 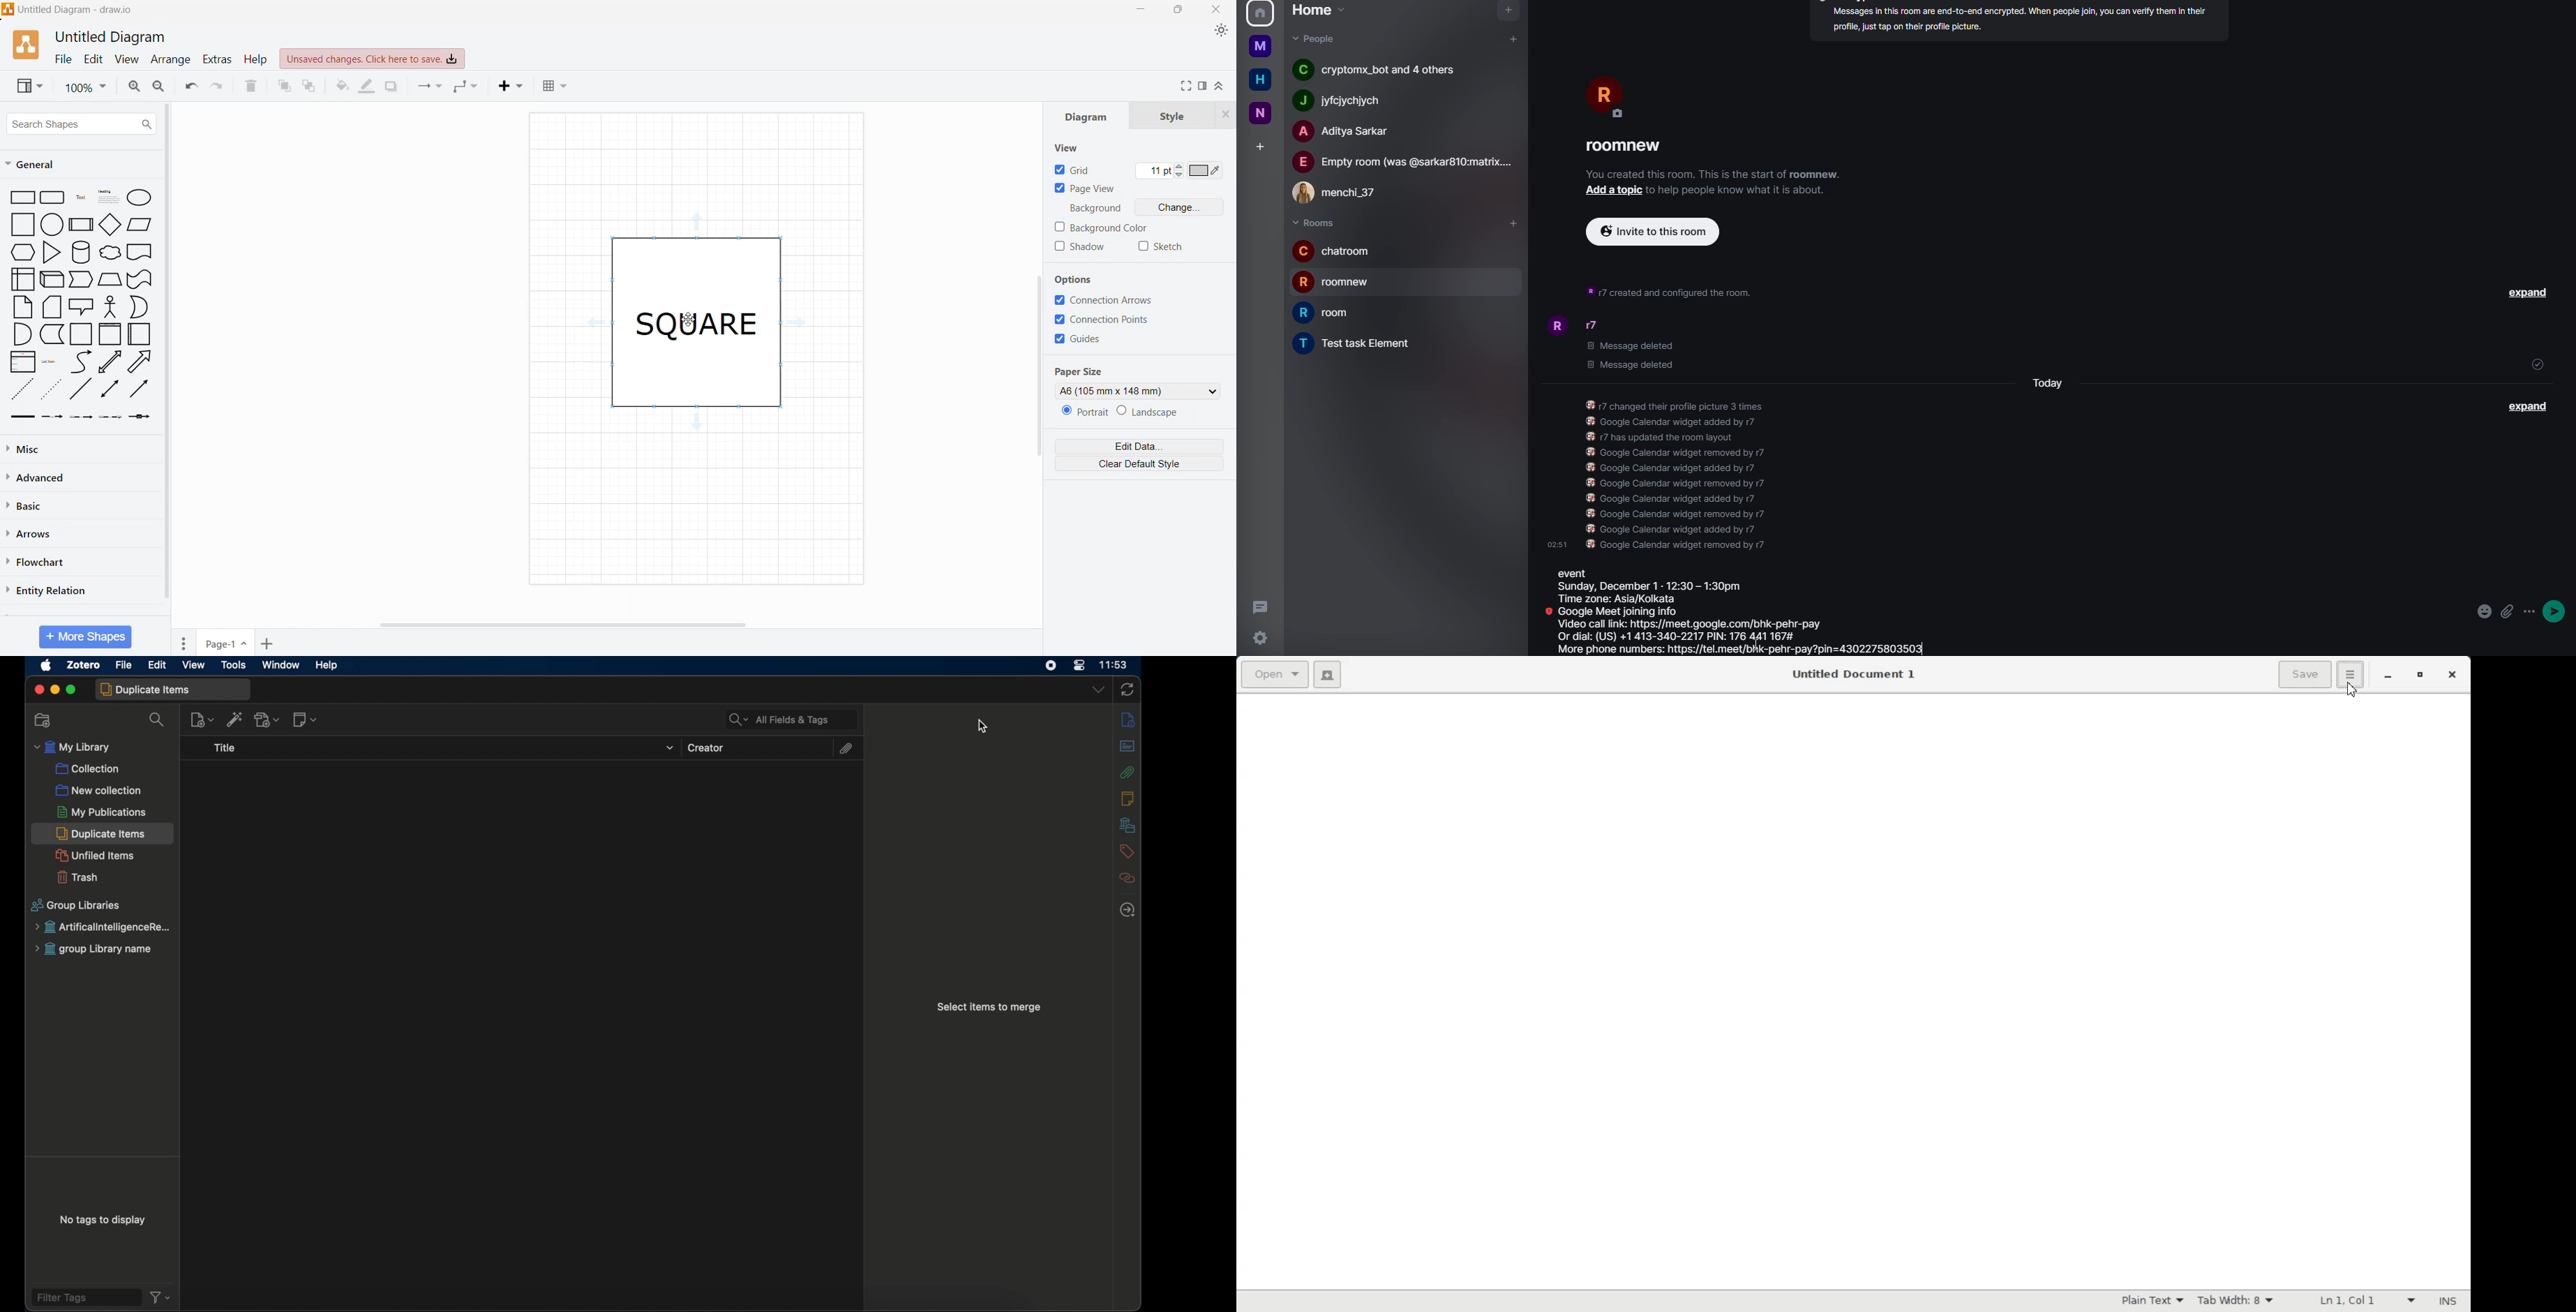 I want to click on no tags to display, so click(x=105, y=1221).